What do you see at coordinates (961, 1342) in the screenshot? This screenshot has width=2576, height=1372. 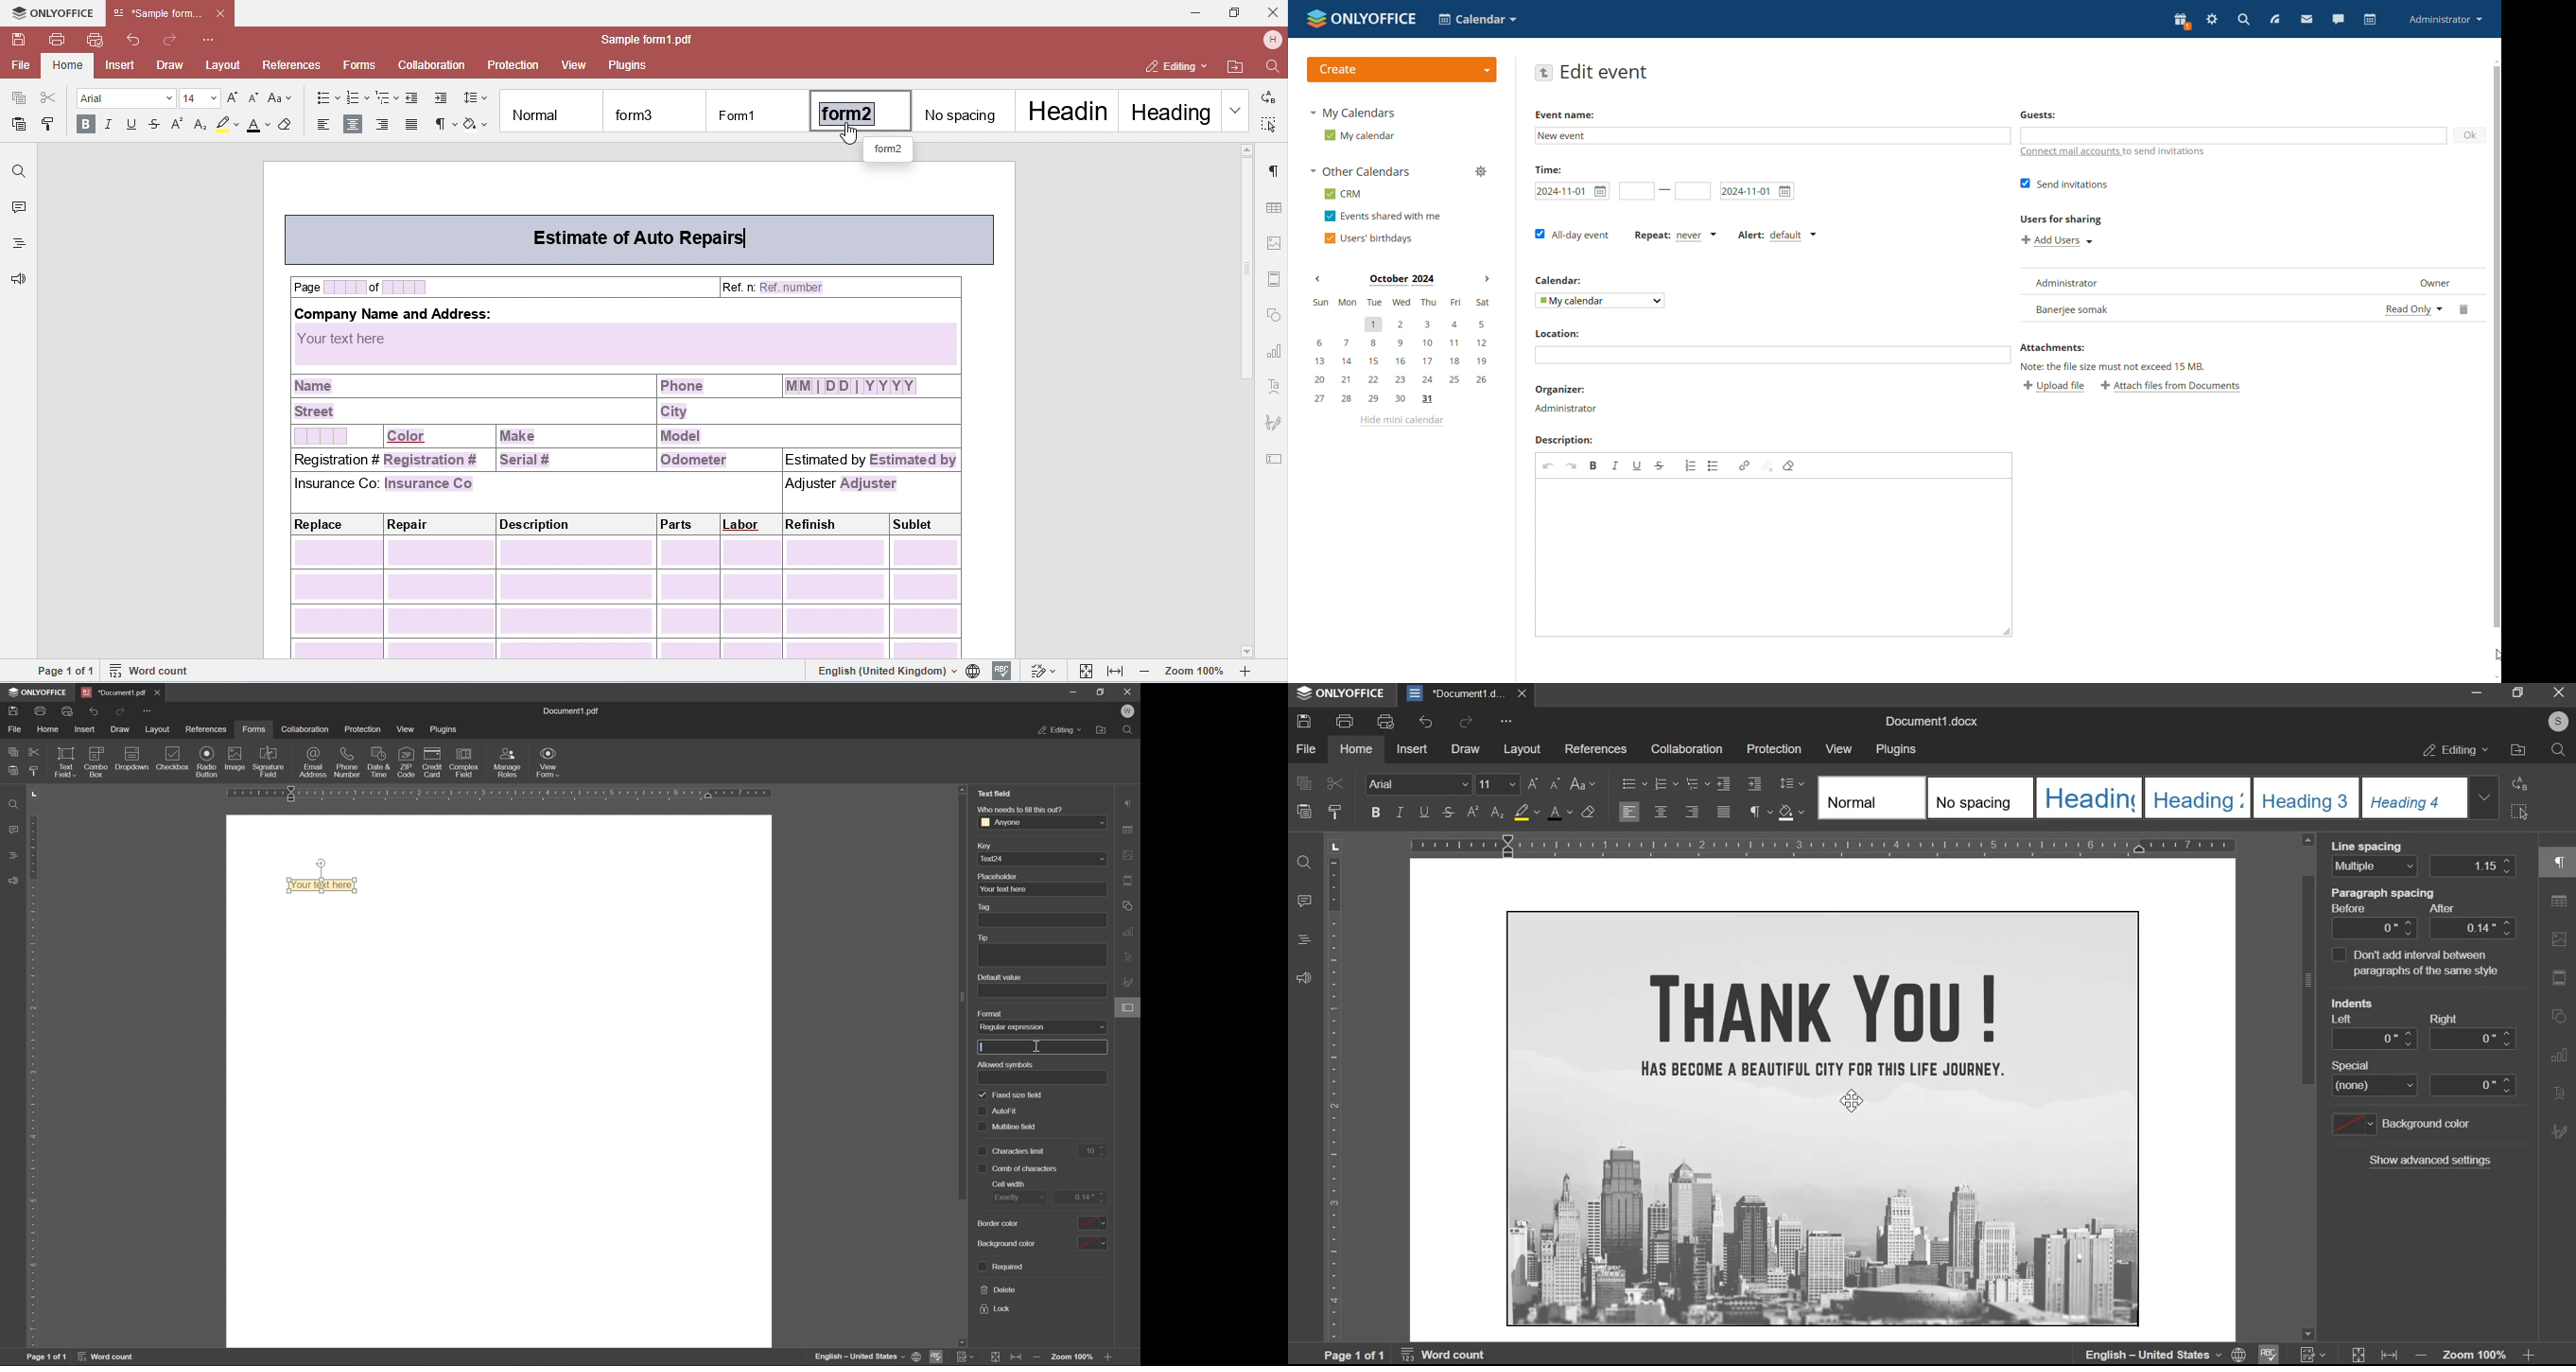 I see `scroll down` at bounding box center [961, 1342].